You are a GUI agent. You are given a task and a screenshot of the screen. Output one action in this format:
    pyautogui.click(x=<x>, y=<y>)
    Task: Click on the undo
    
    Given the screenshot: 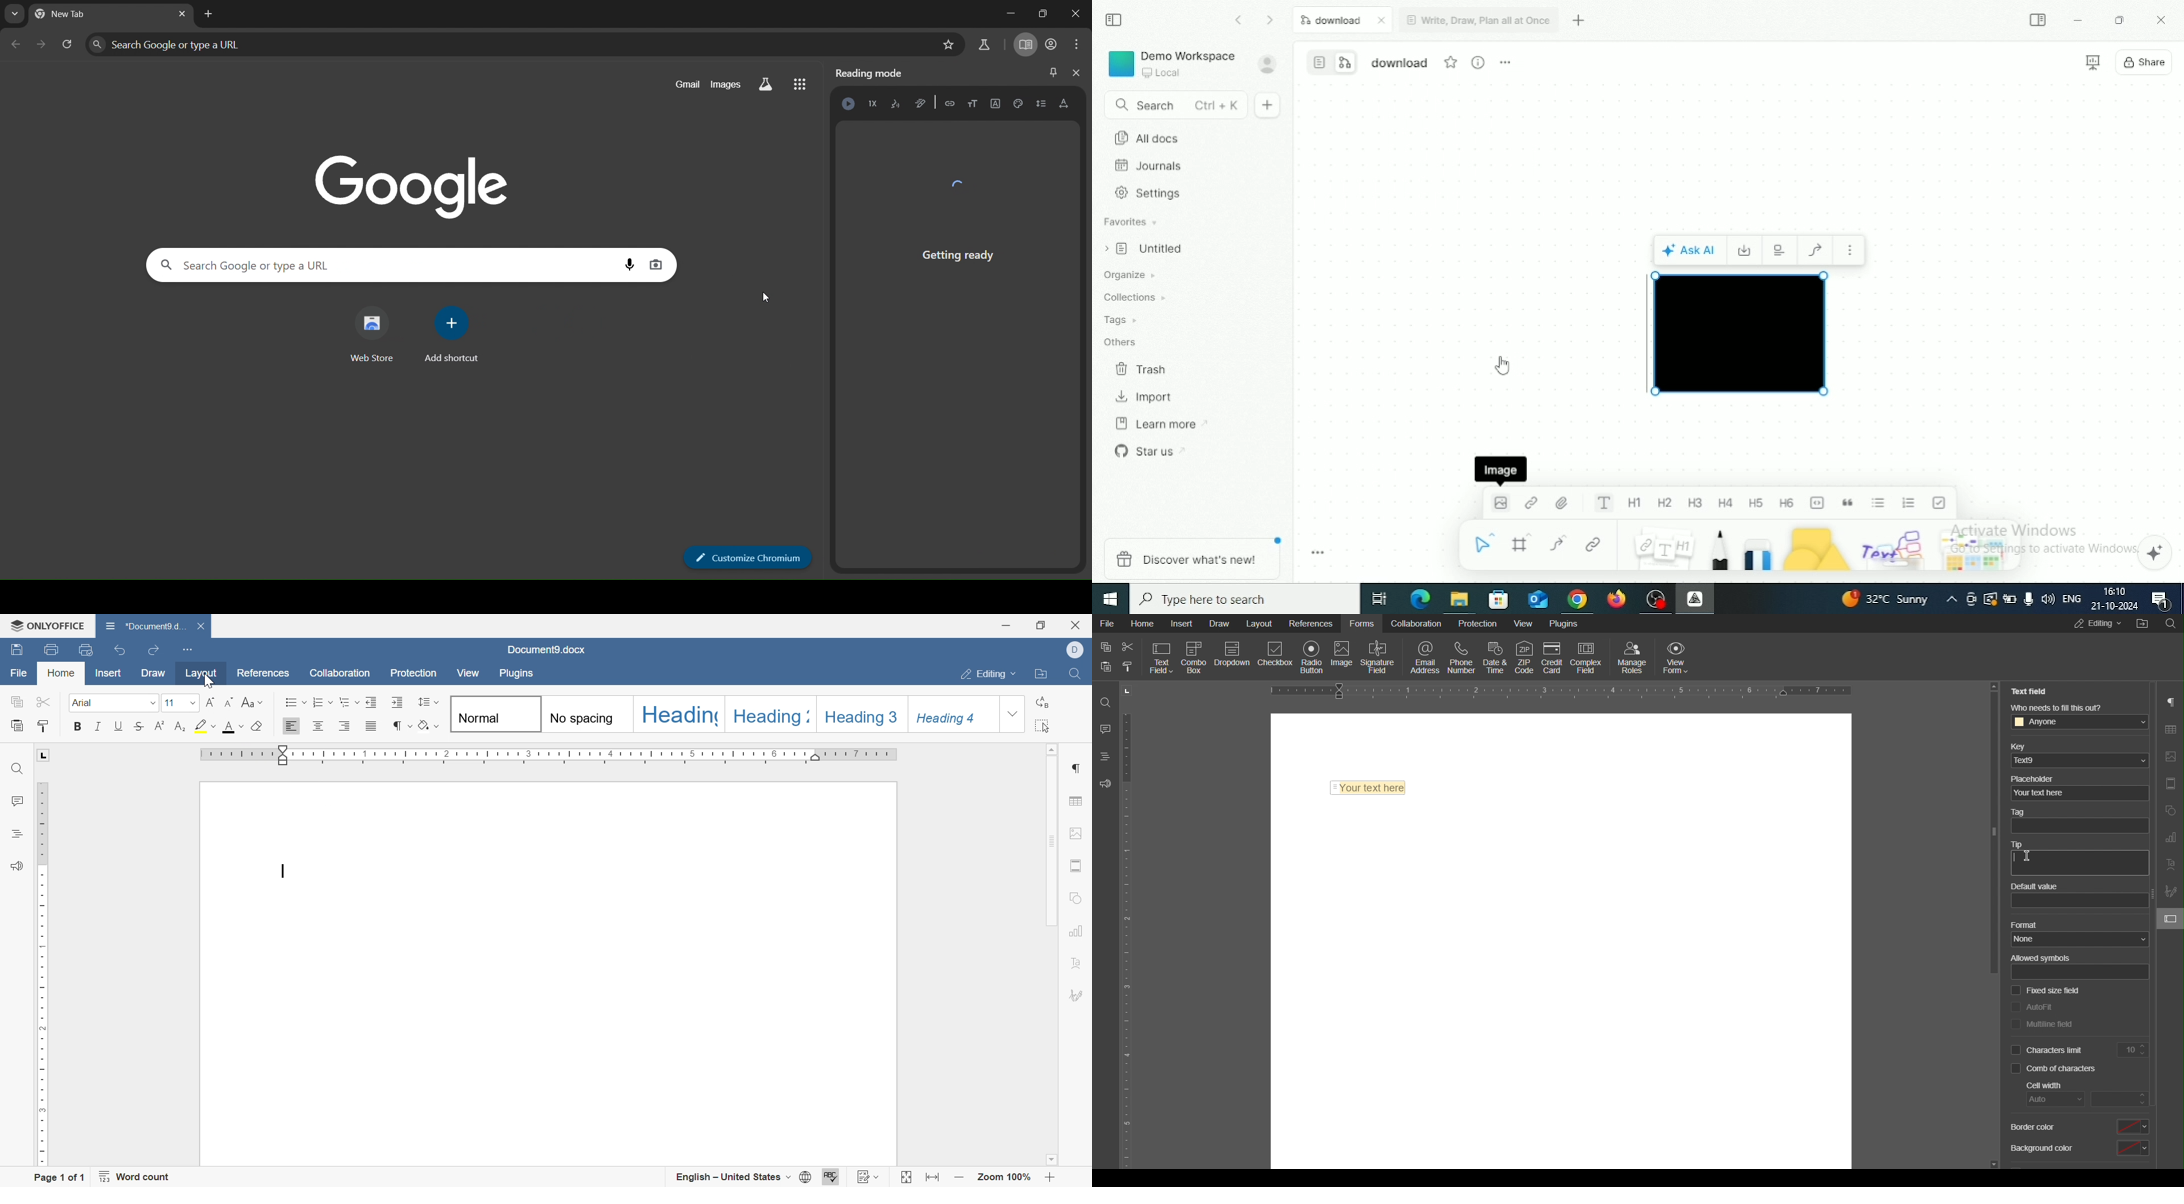 What is the action you would take?
    pyautogui.click(x=123, y=652)
    